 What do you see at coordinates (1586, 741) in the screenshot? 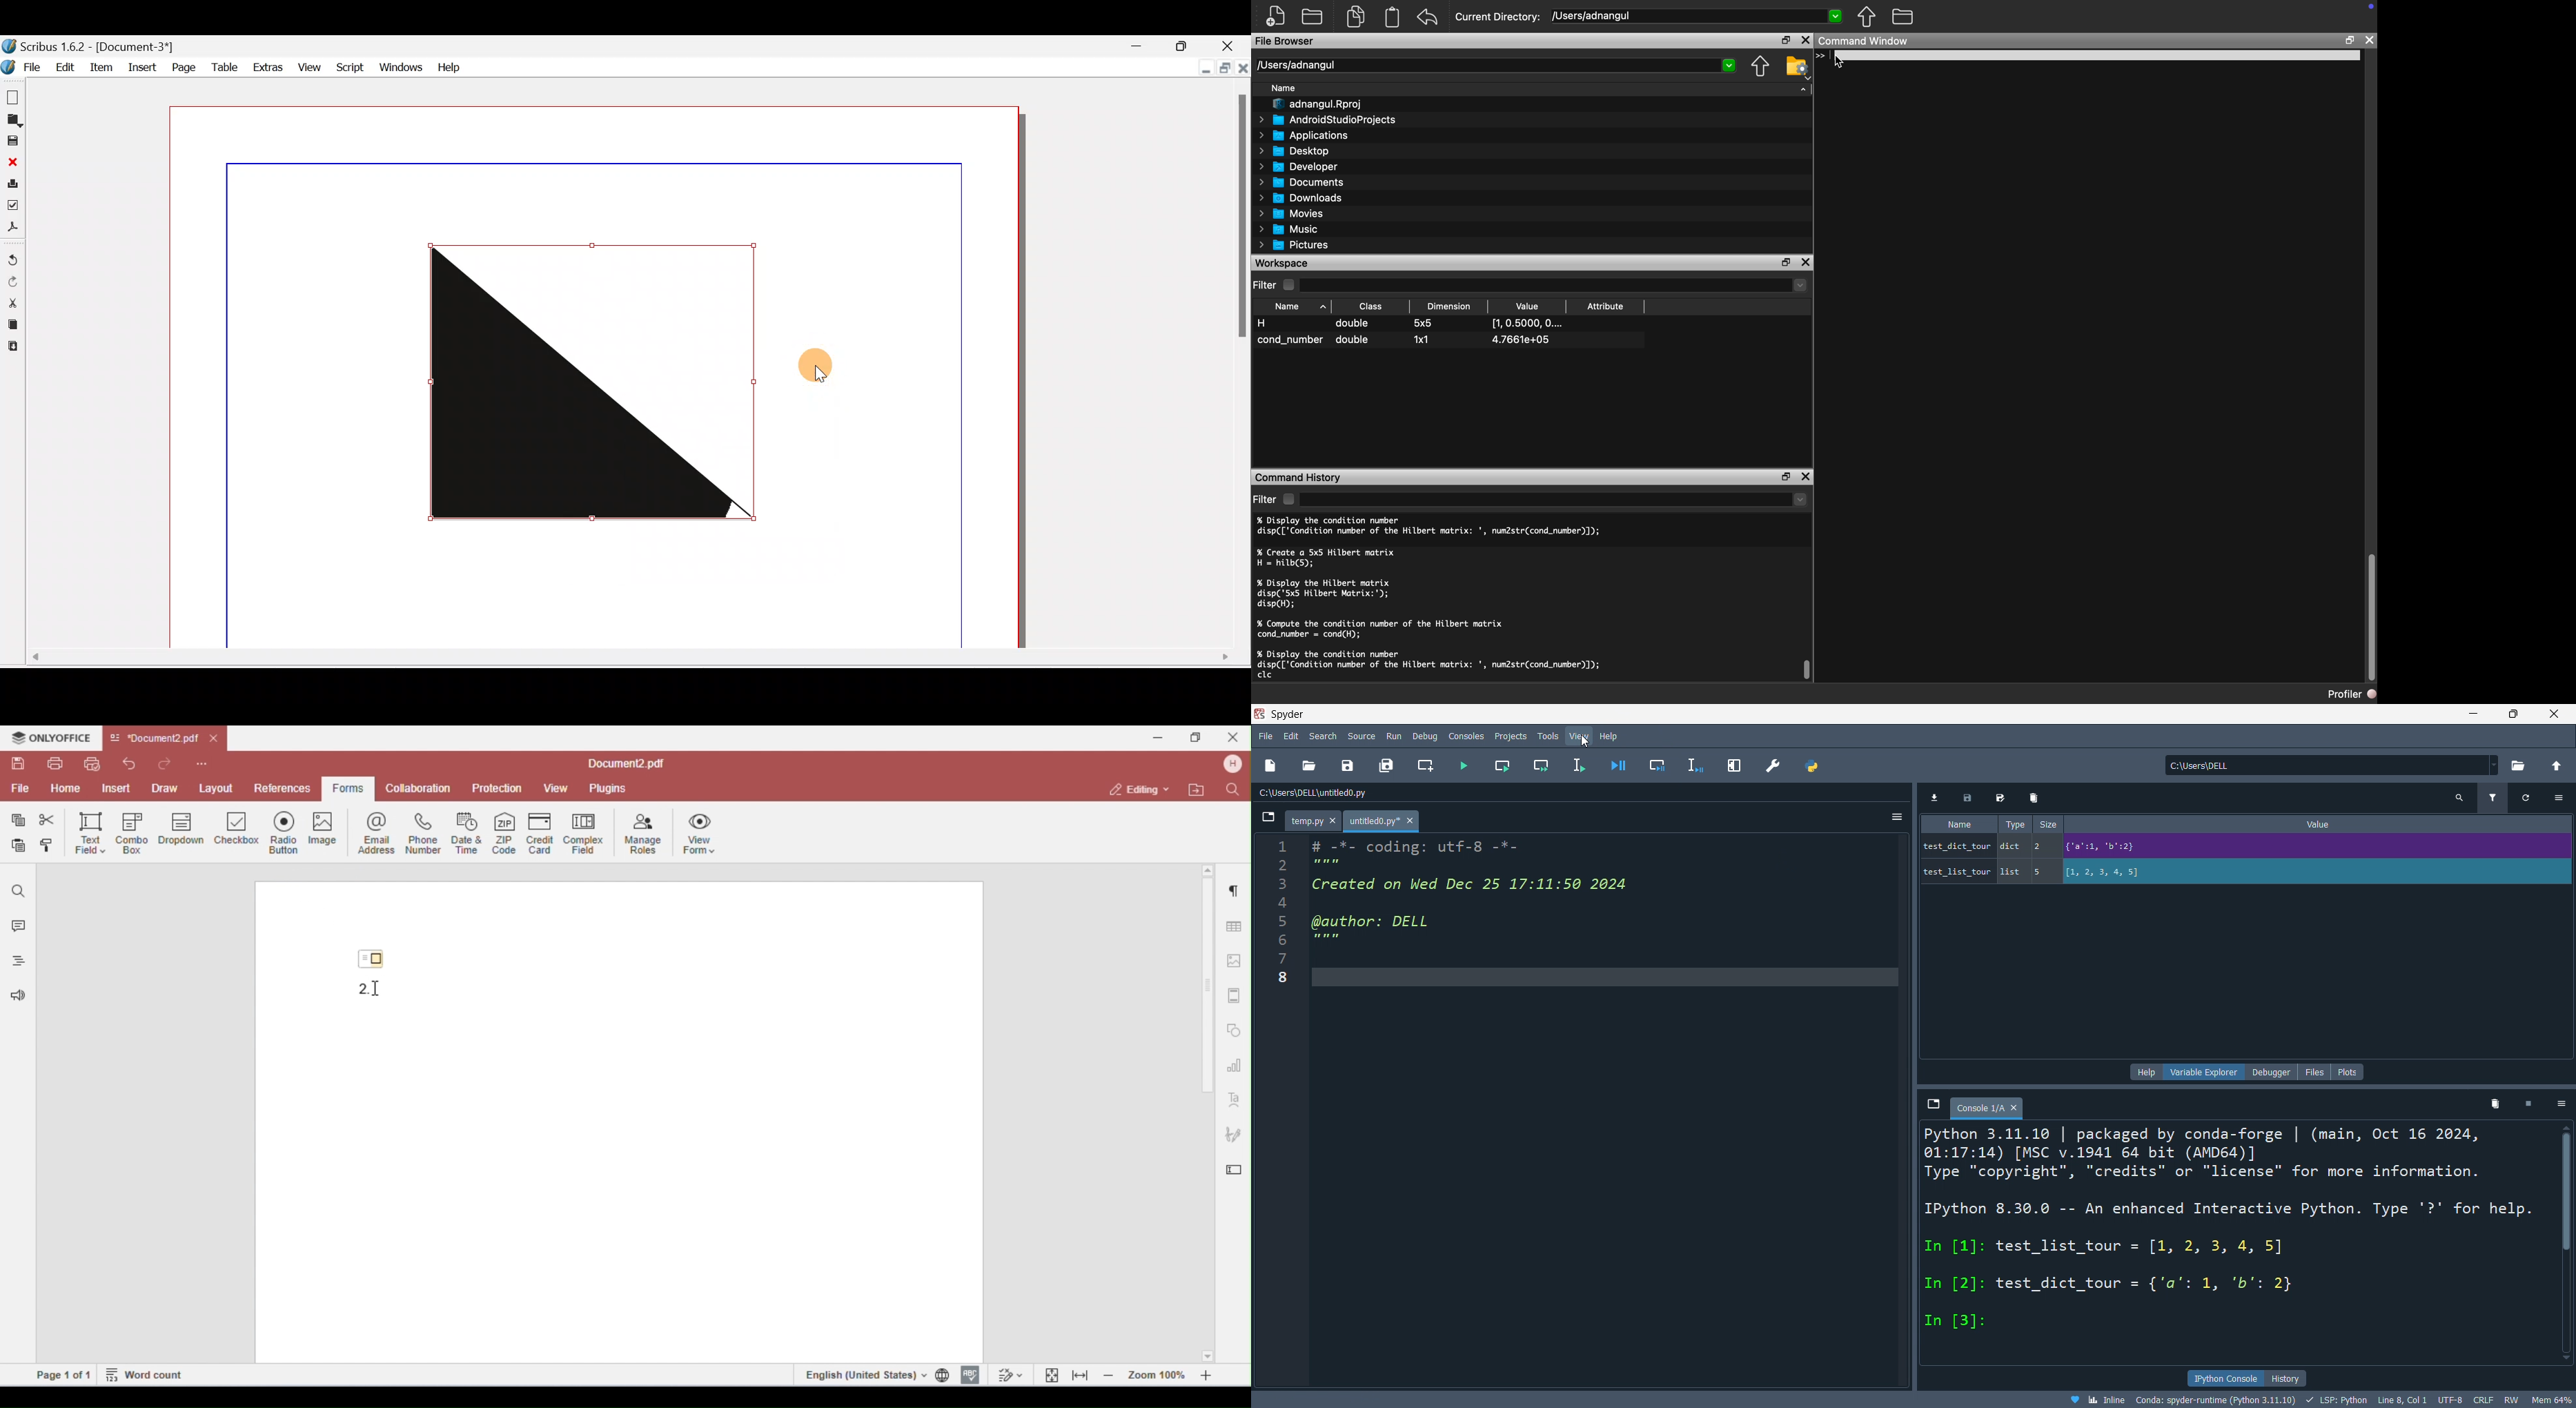
I see `cursor` at bounding box center [1586, 741].